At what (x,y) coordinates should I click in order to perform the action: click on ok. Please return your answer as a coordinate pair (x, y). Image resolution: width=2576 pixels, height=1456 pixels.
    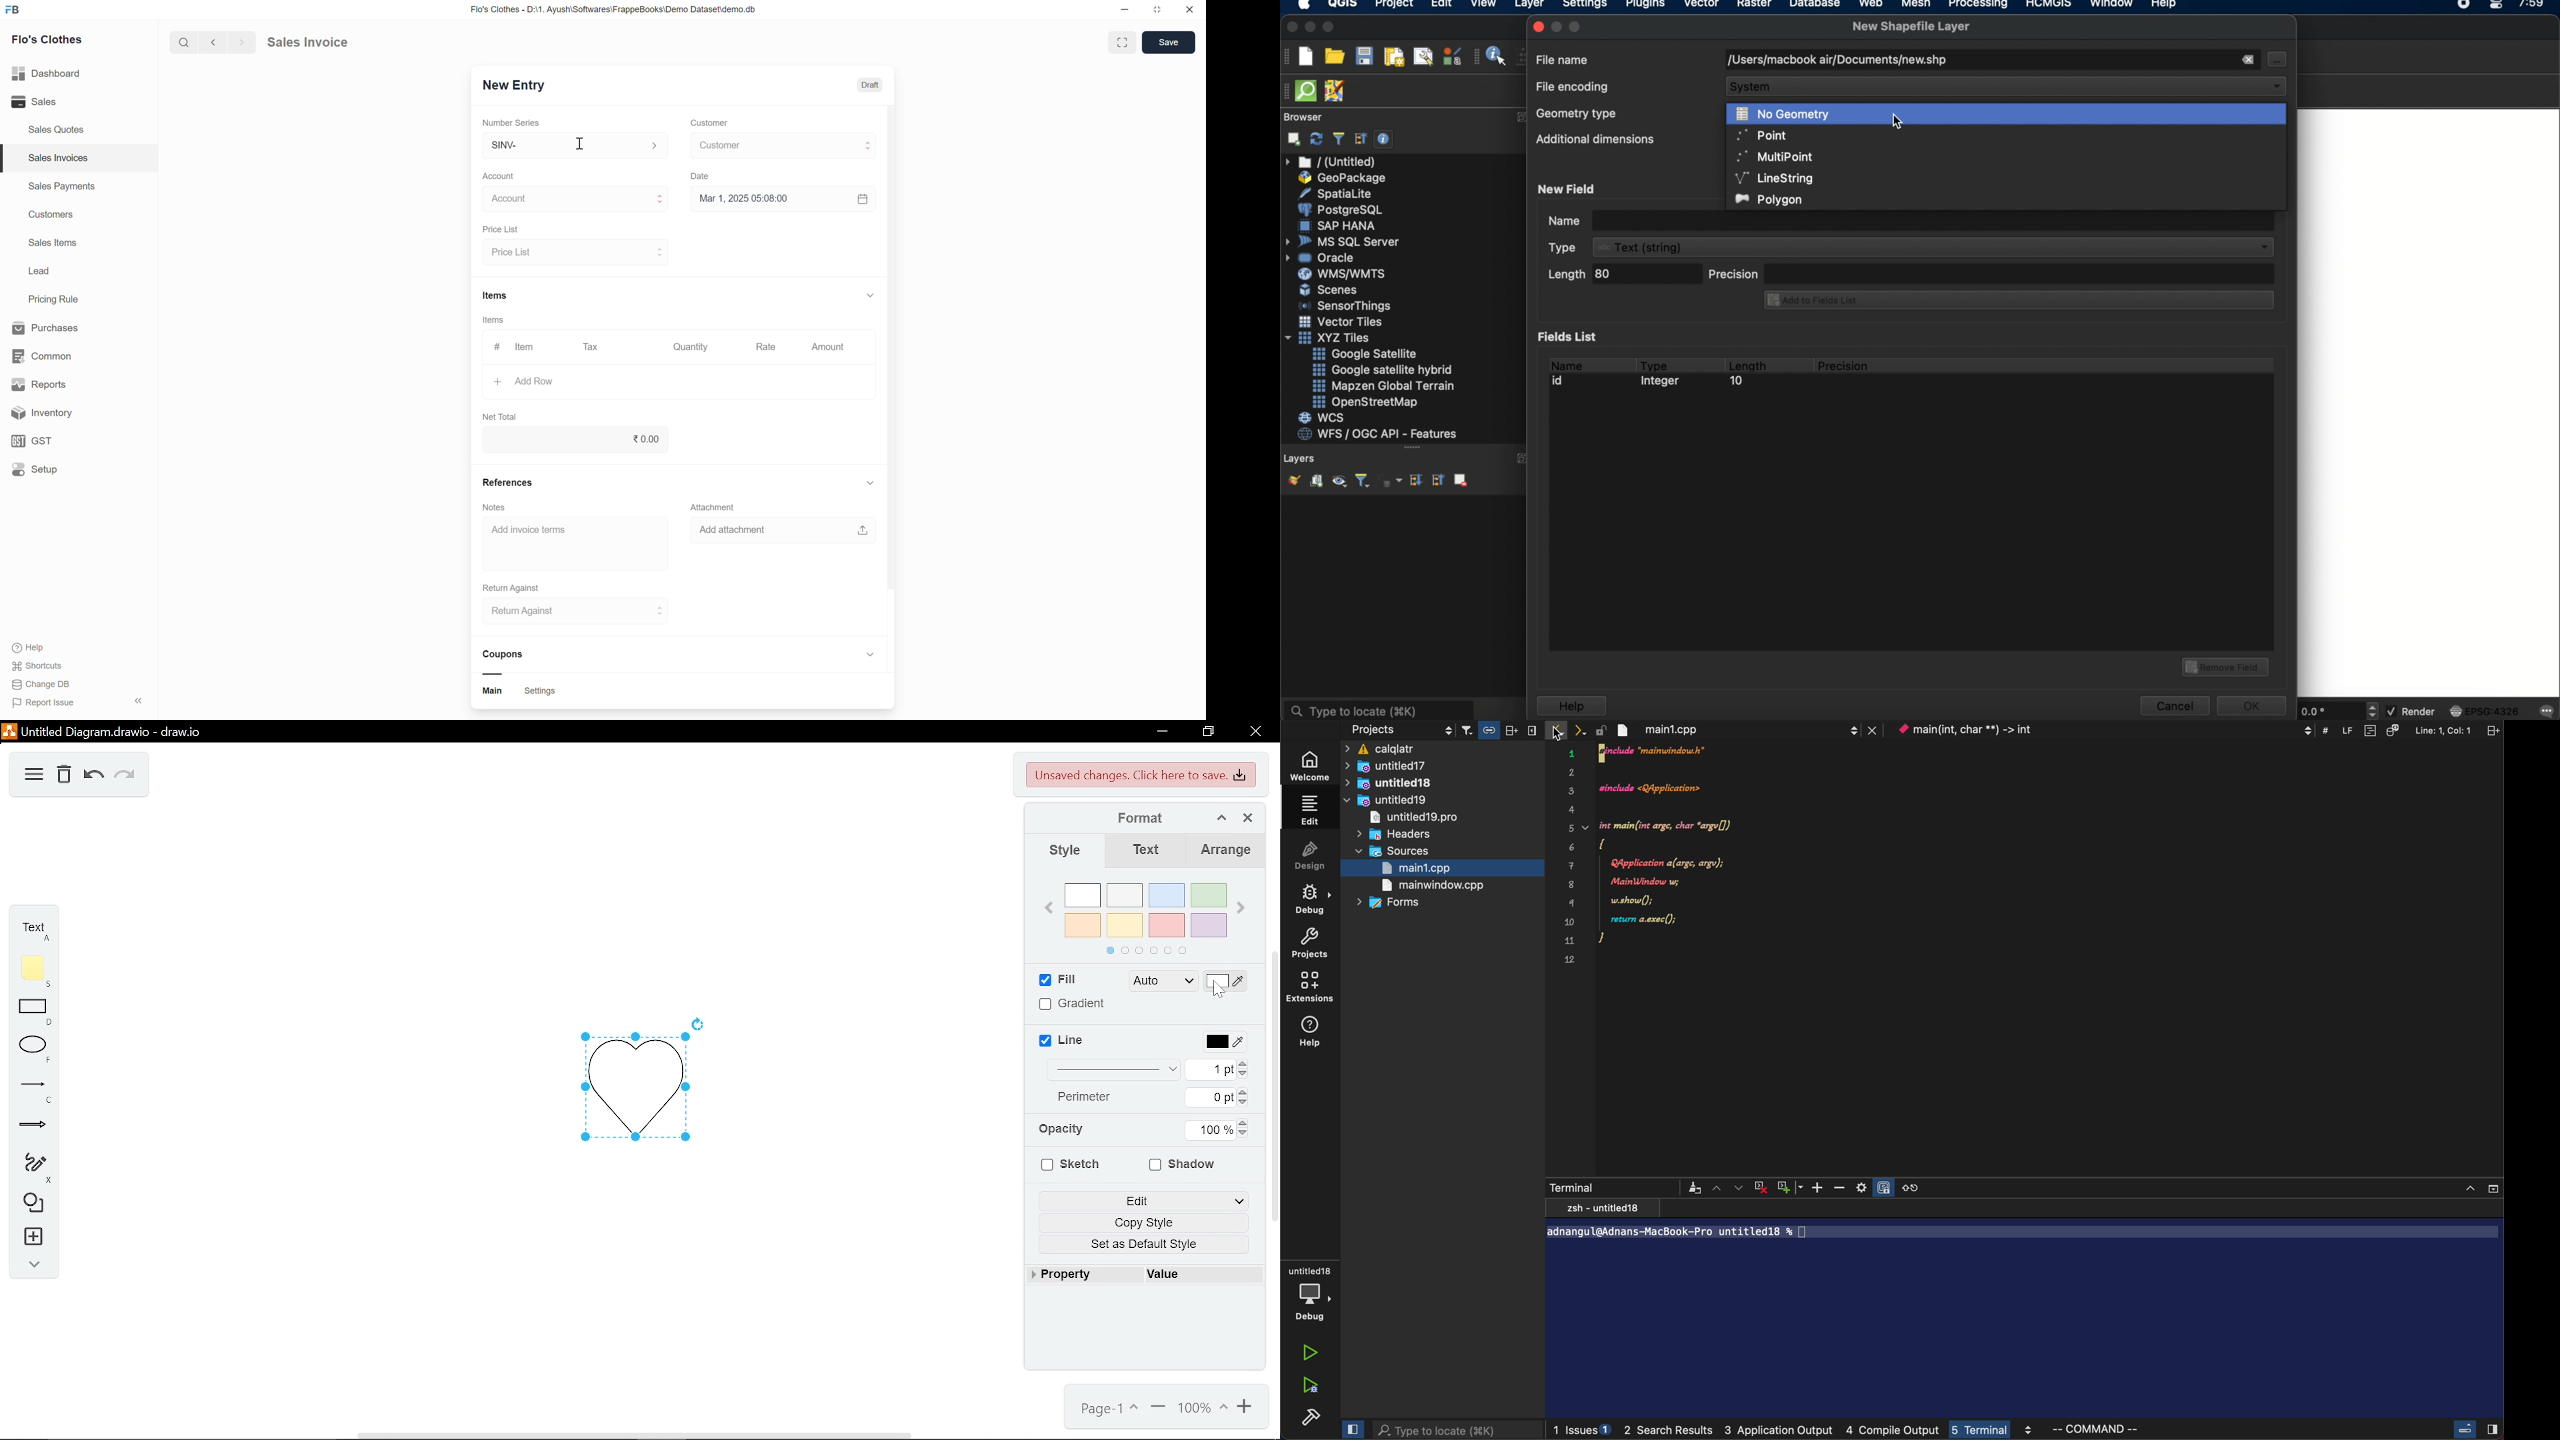
    Looking at the image, I should click on (2253, 704).